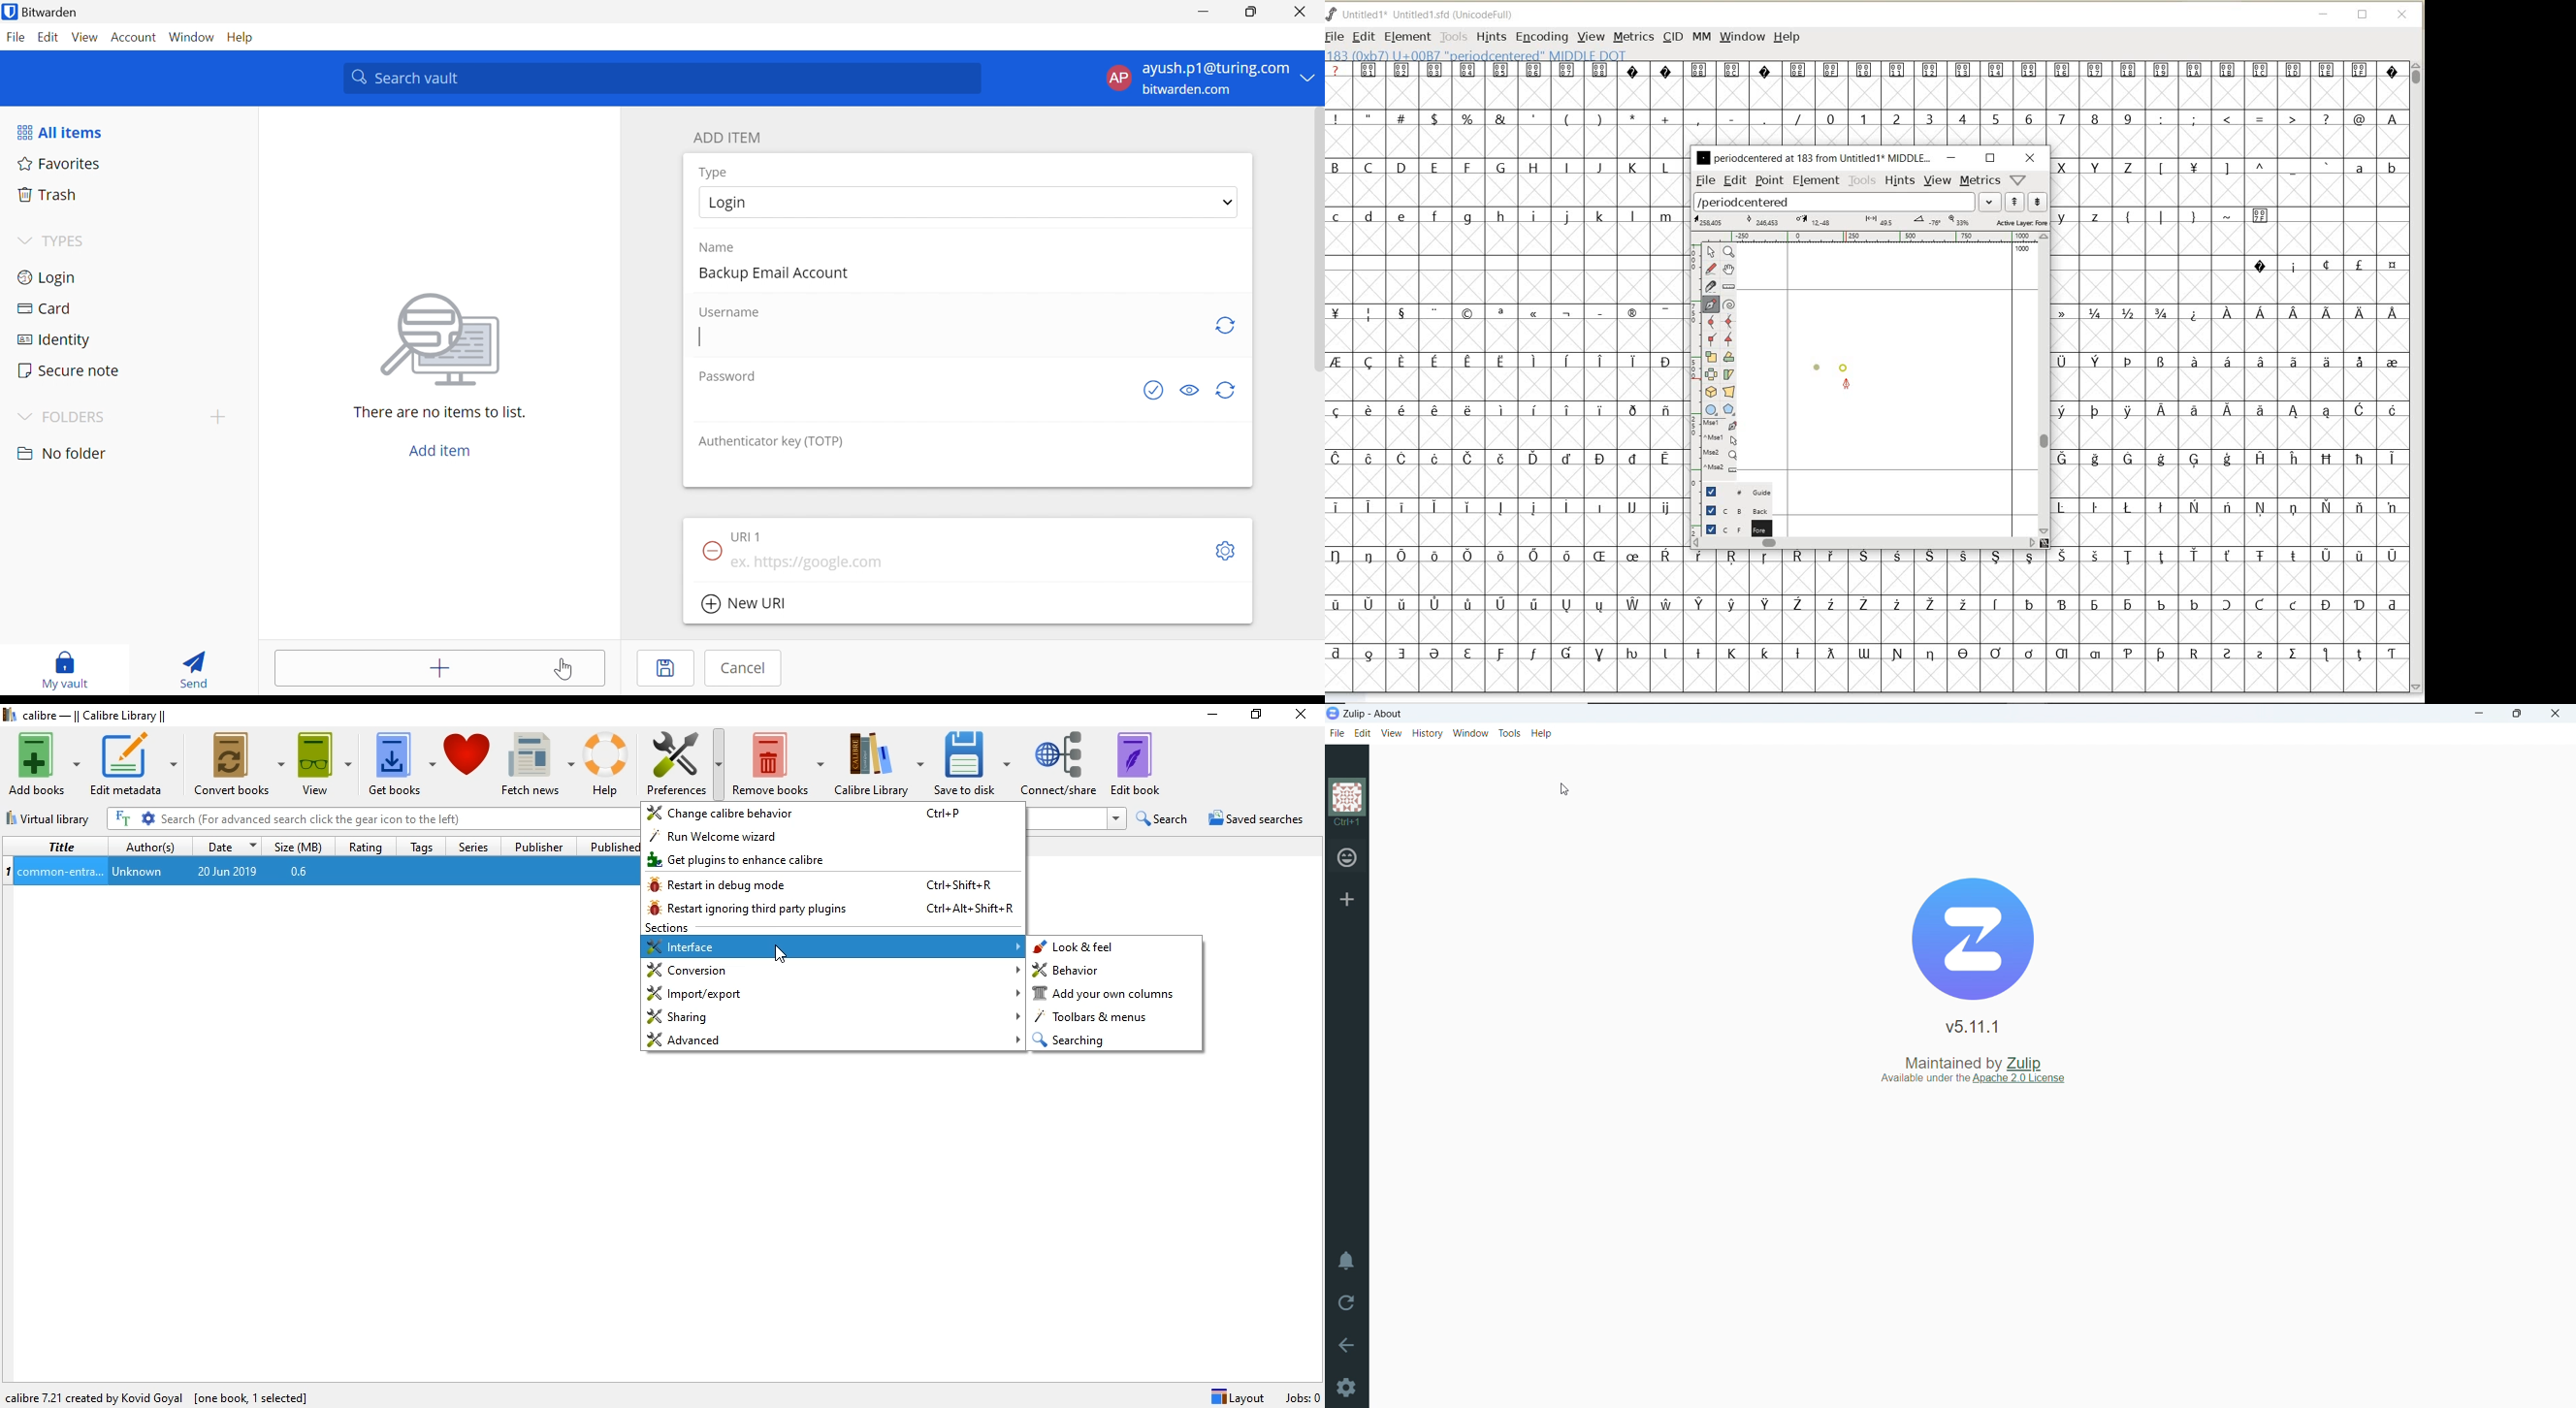 The width and height of the screenshot is (2576, 1428). Describe the element at coordinates (1504, 217) in the screenshot. I see `lowercase letters` at that location.